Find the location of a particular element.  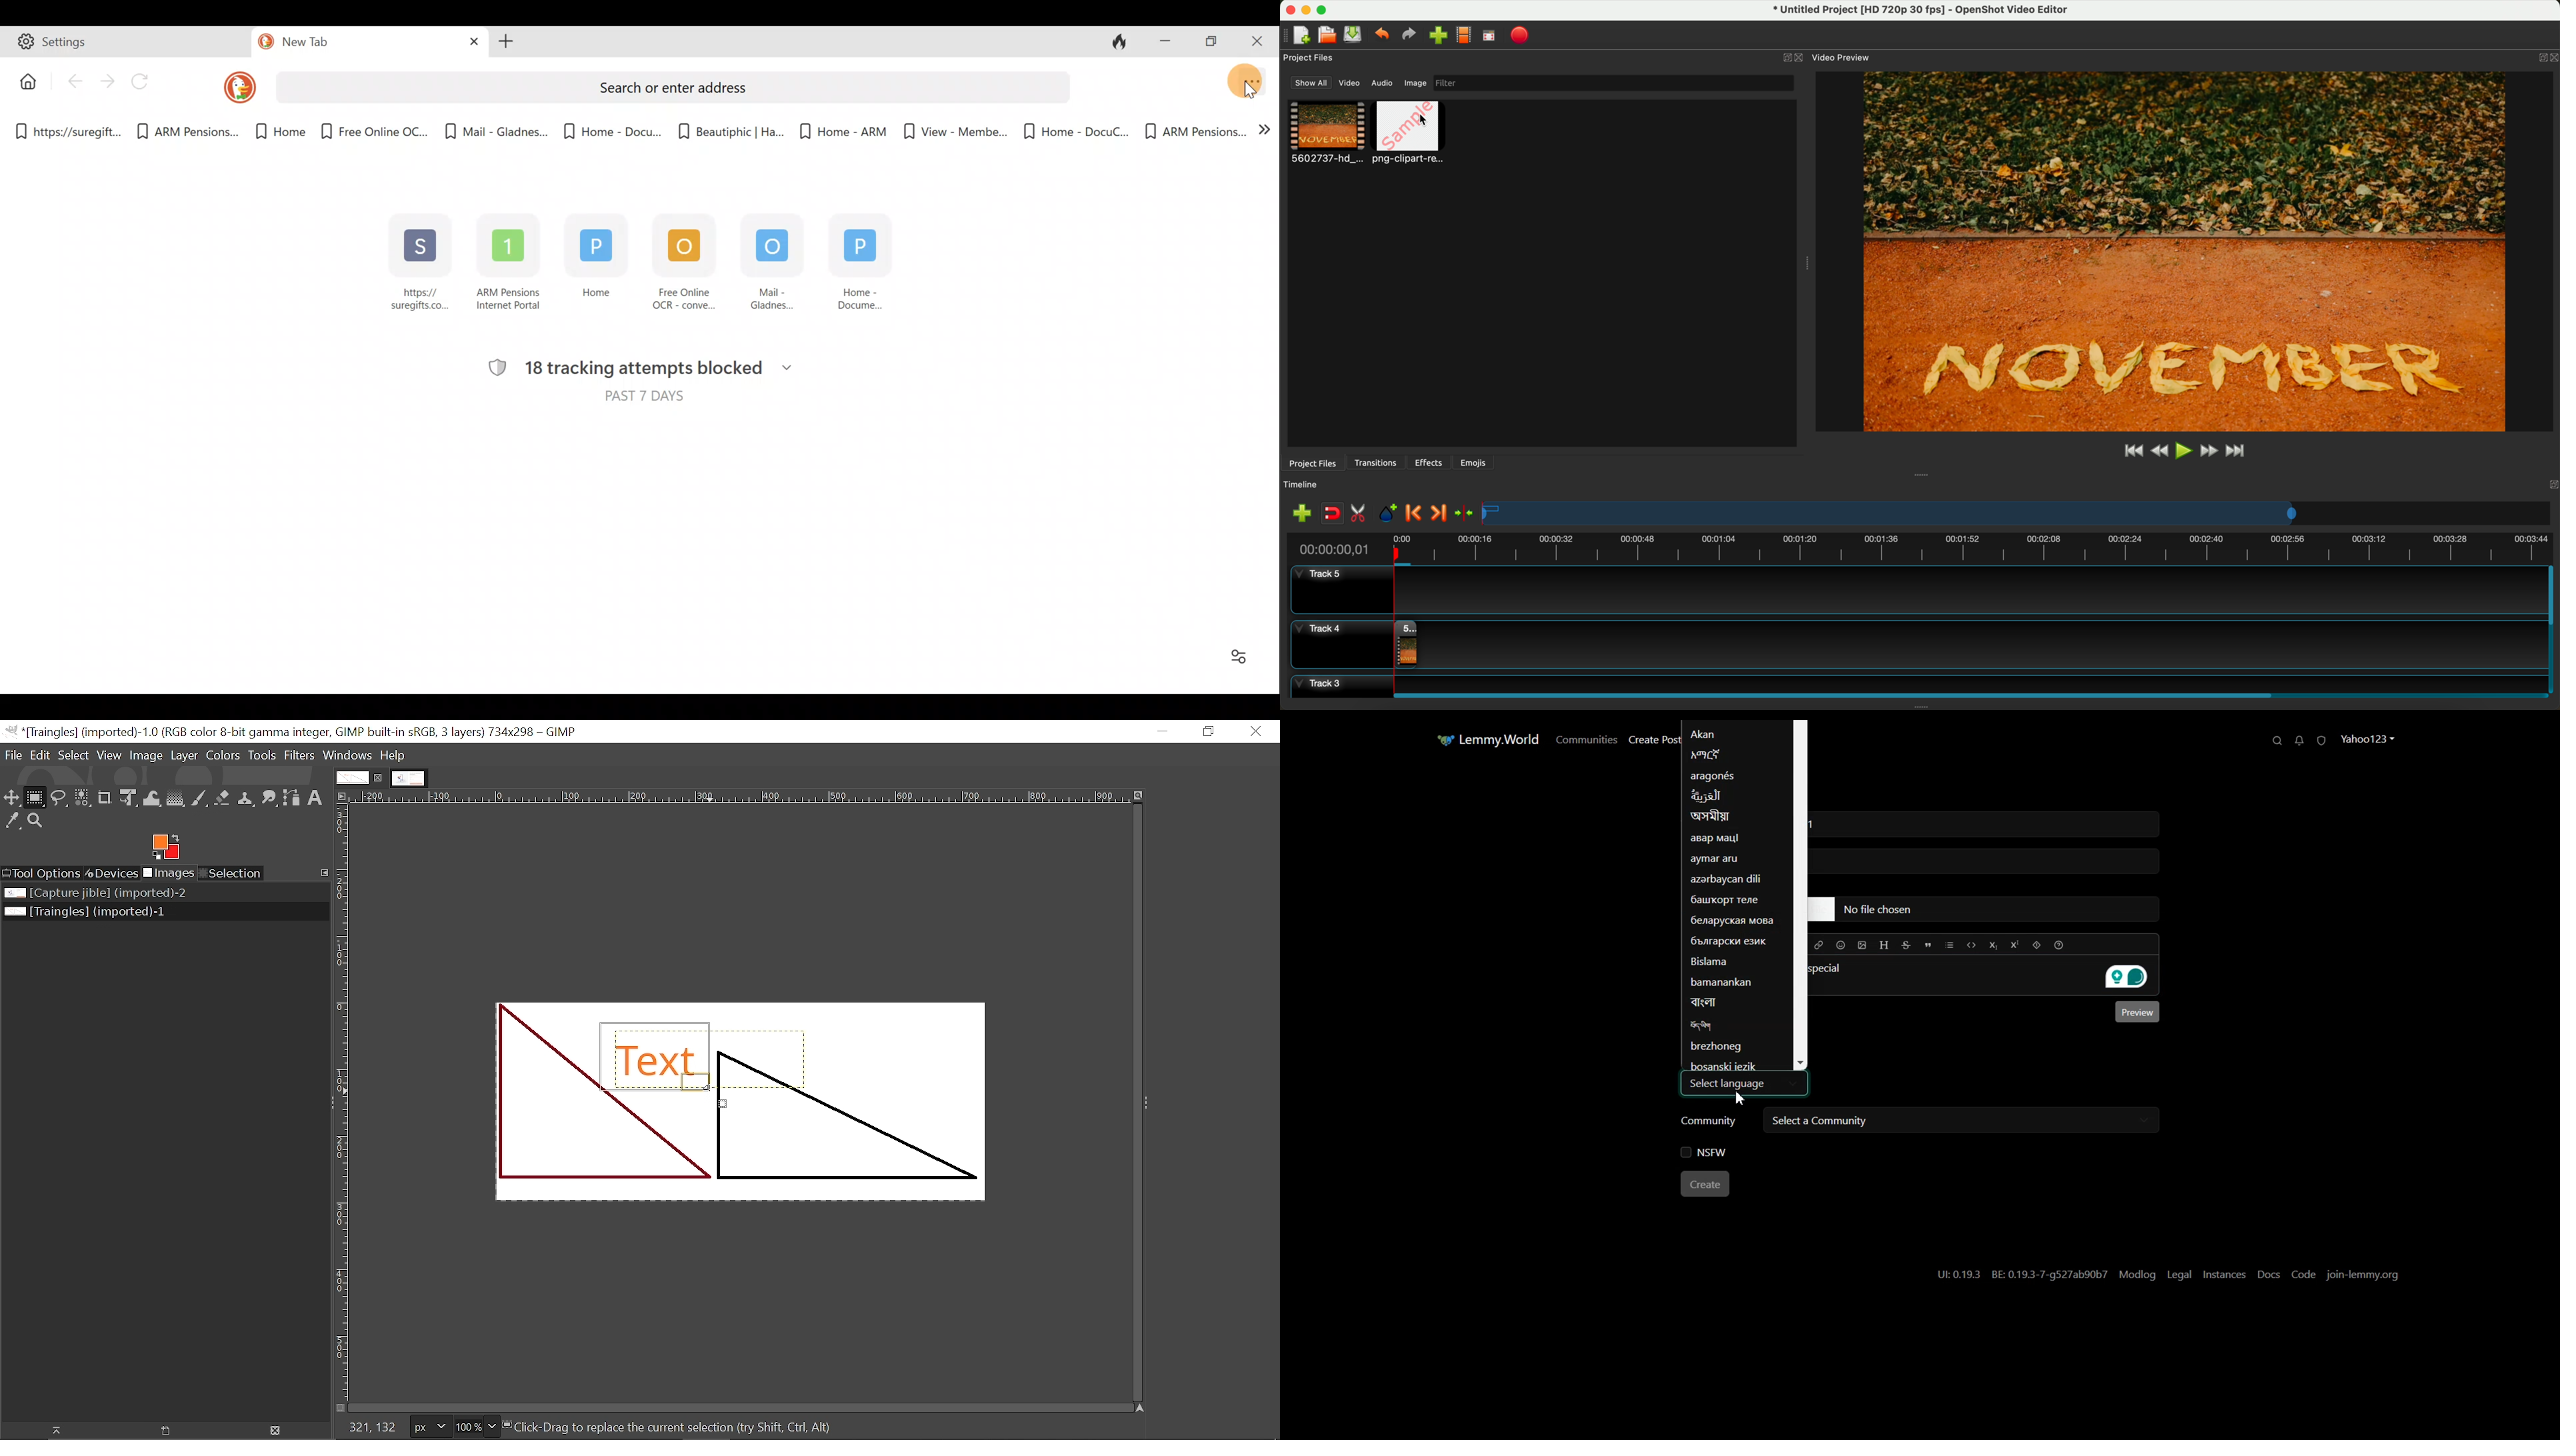

video is located at coordinates (1351, 85).